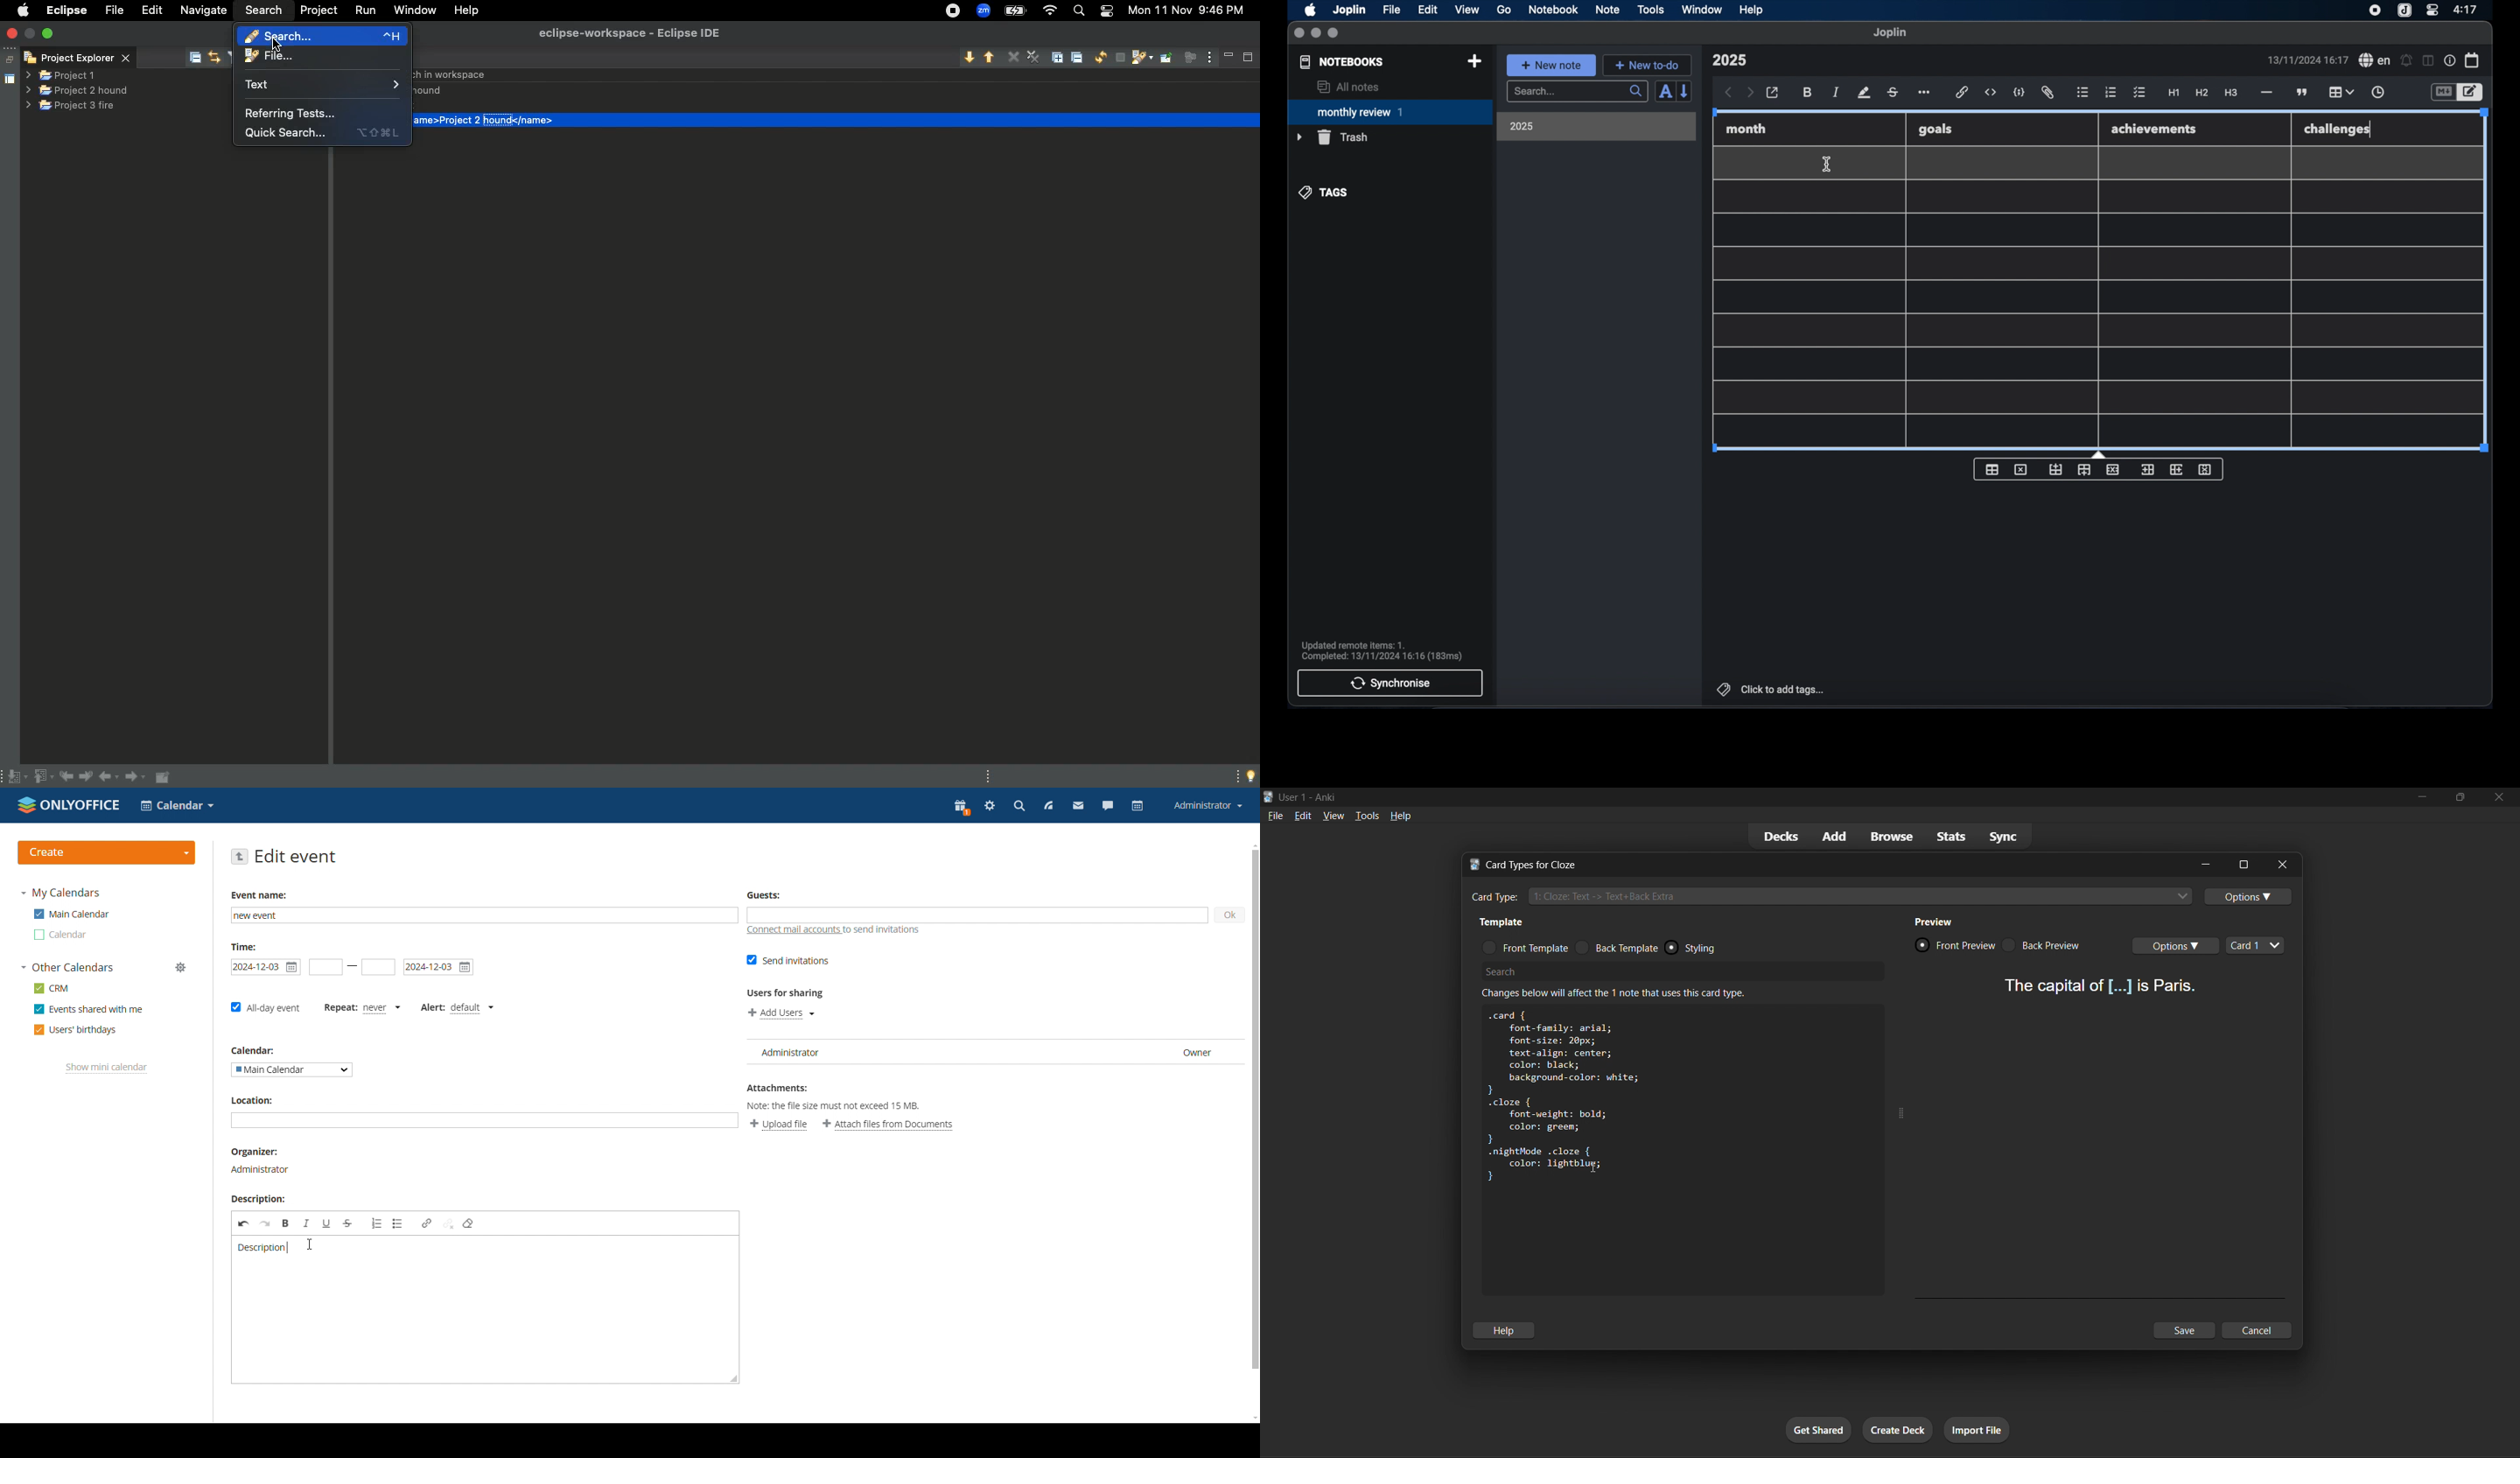 The width and height of the screenshot is (2520, 1484). What do you see at coordinates (1925, 93) in the screenshot?
I see `more options` at bounding box center [1925, 93].